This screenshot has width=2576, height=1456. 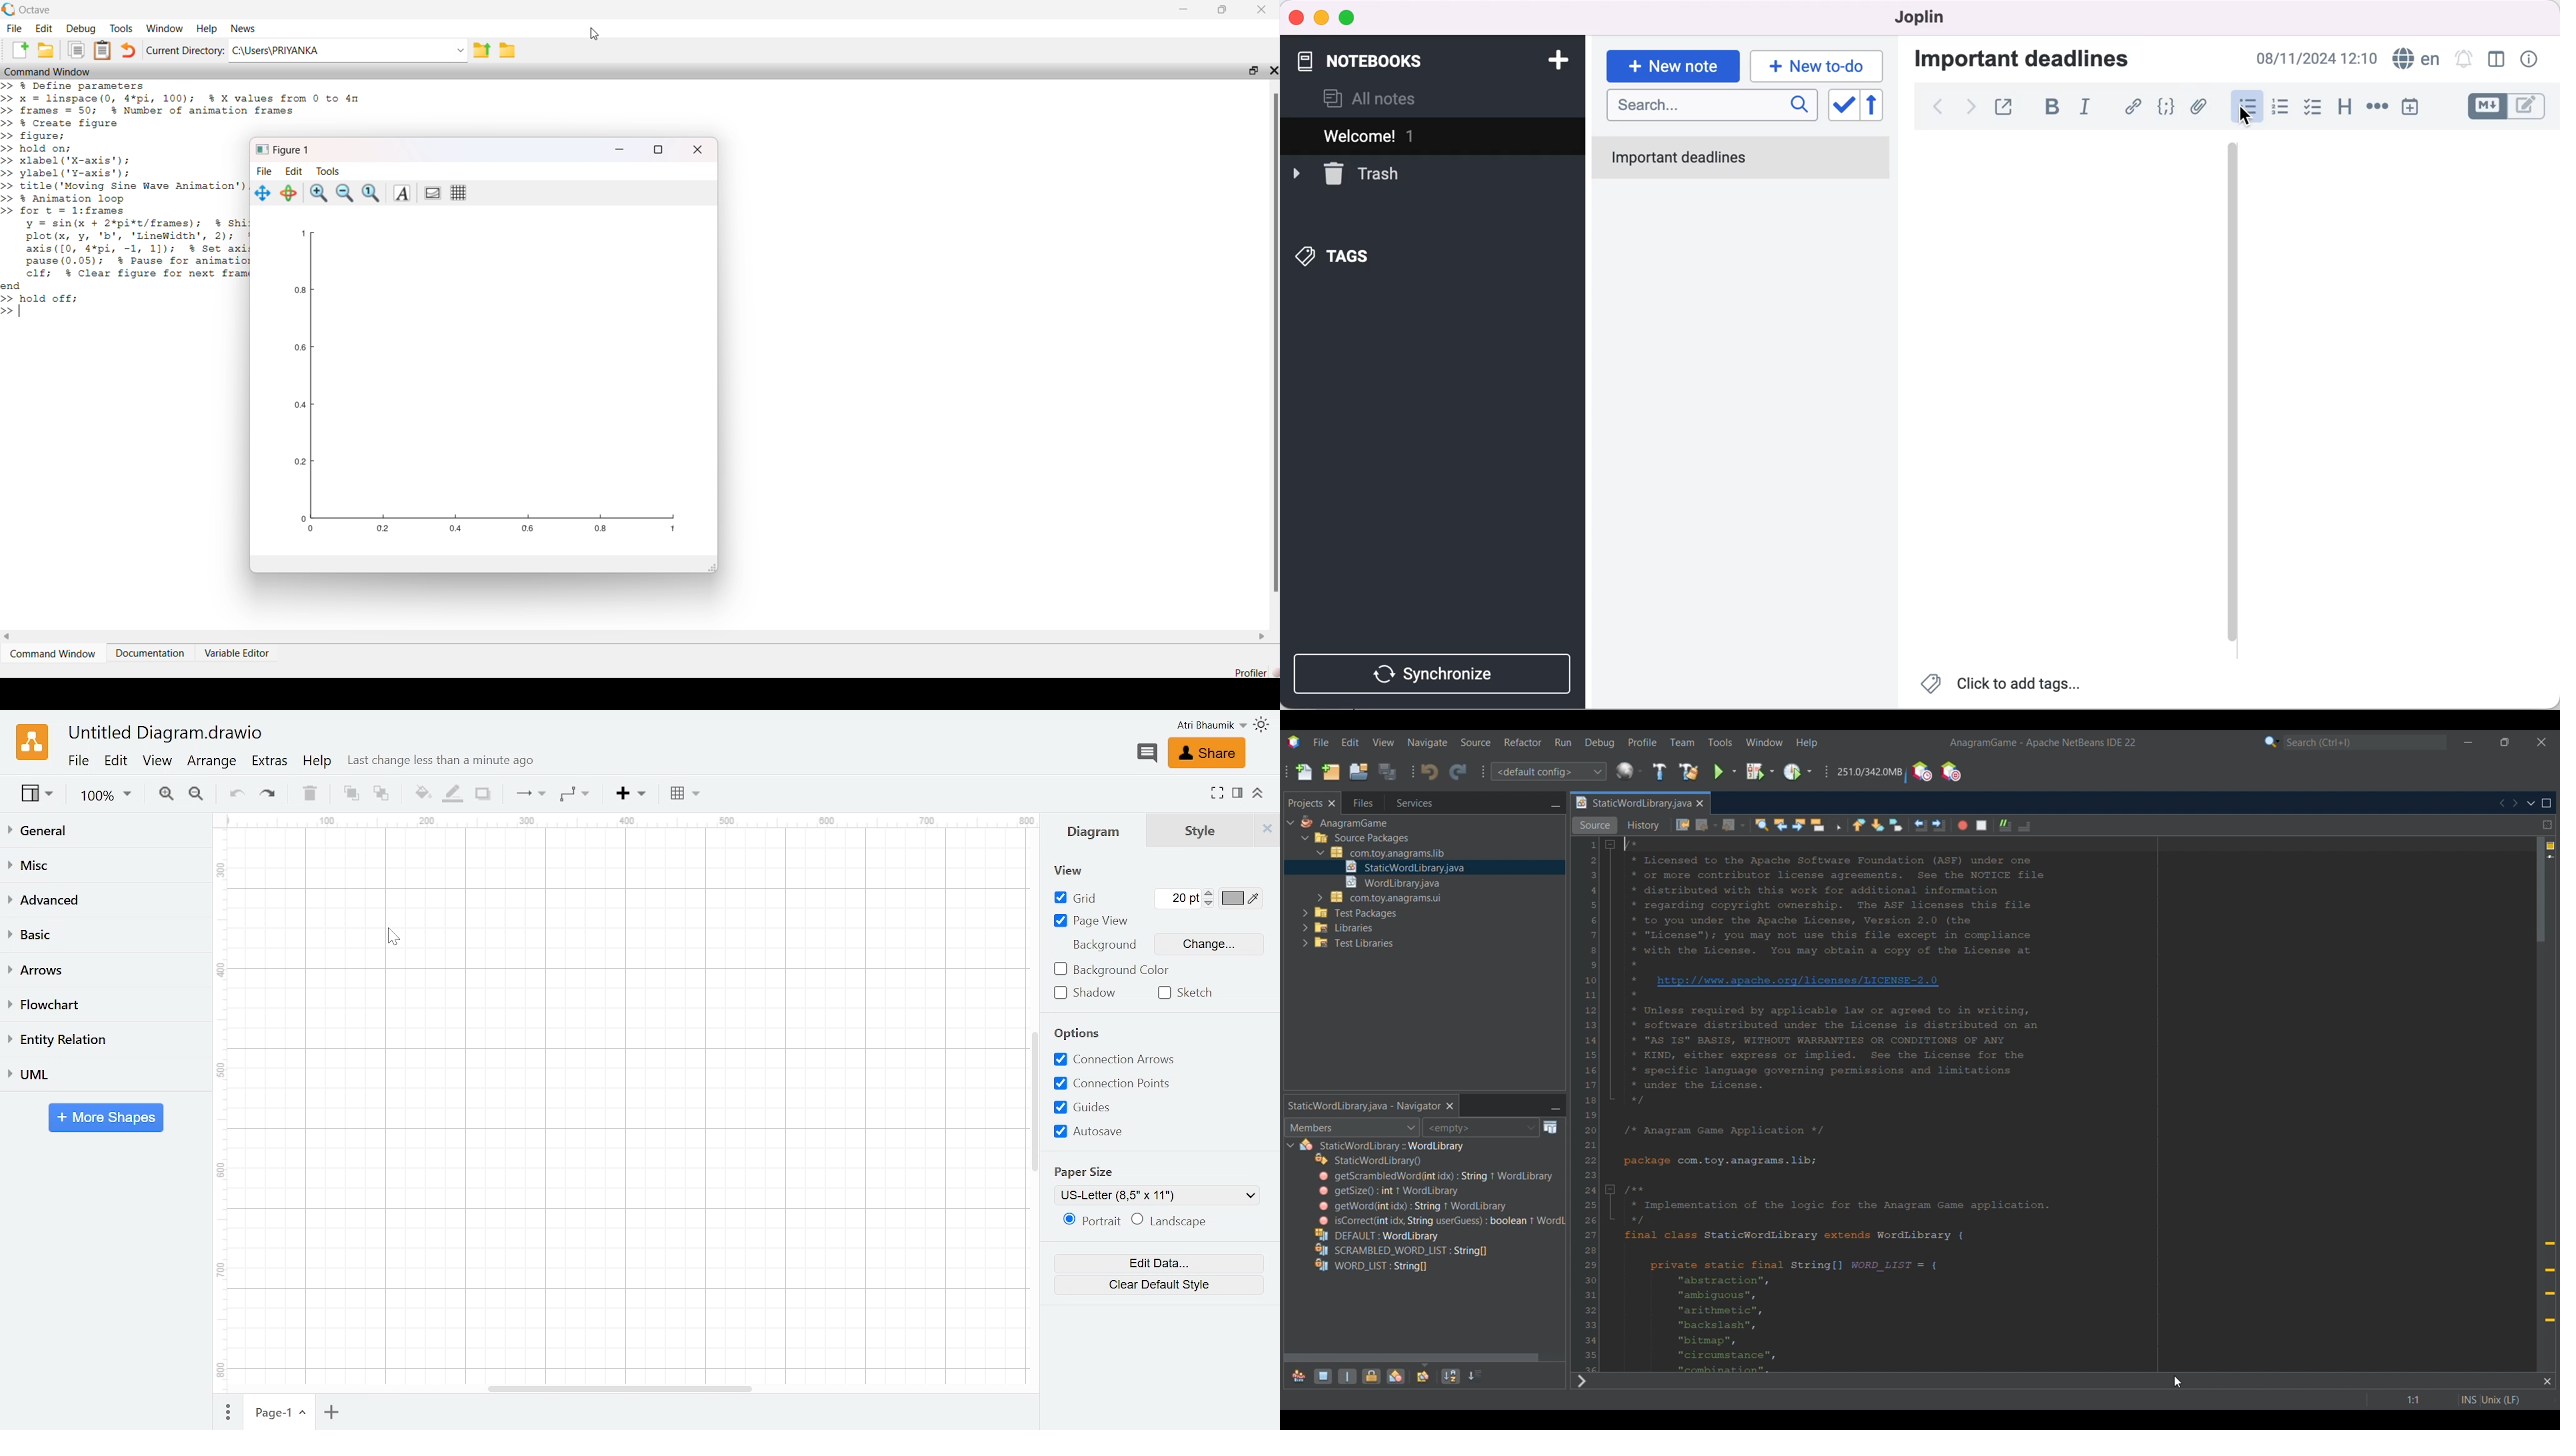 What do you see at coordinates (2166, 108) in the screenshot?
I see `code` at bounding box center [2166, 108].